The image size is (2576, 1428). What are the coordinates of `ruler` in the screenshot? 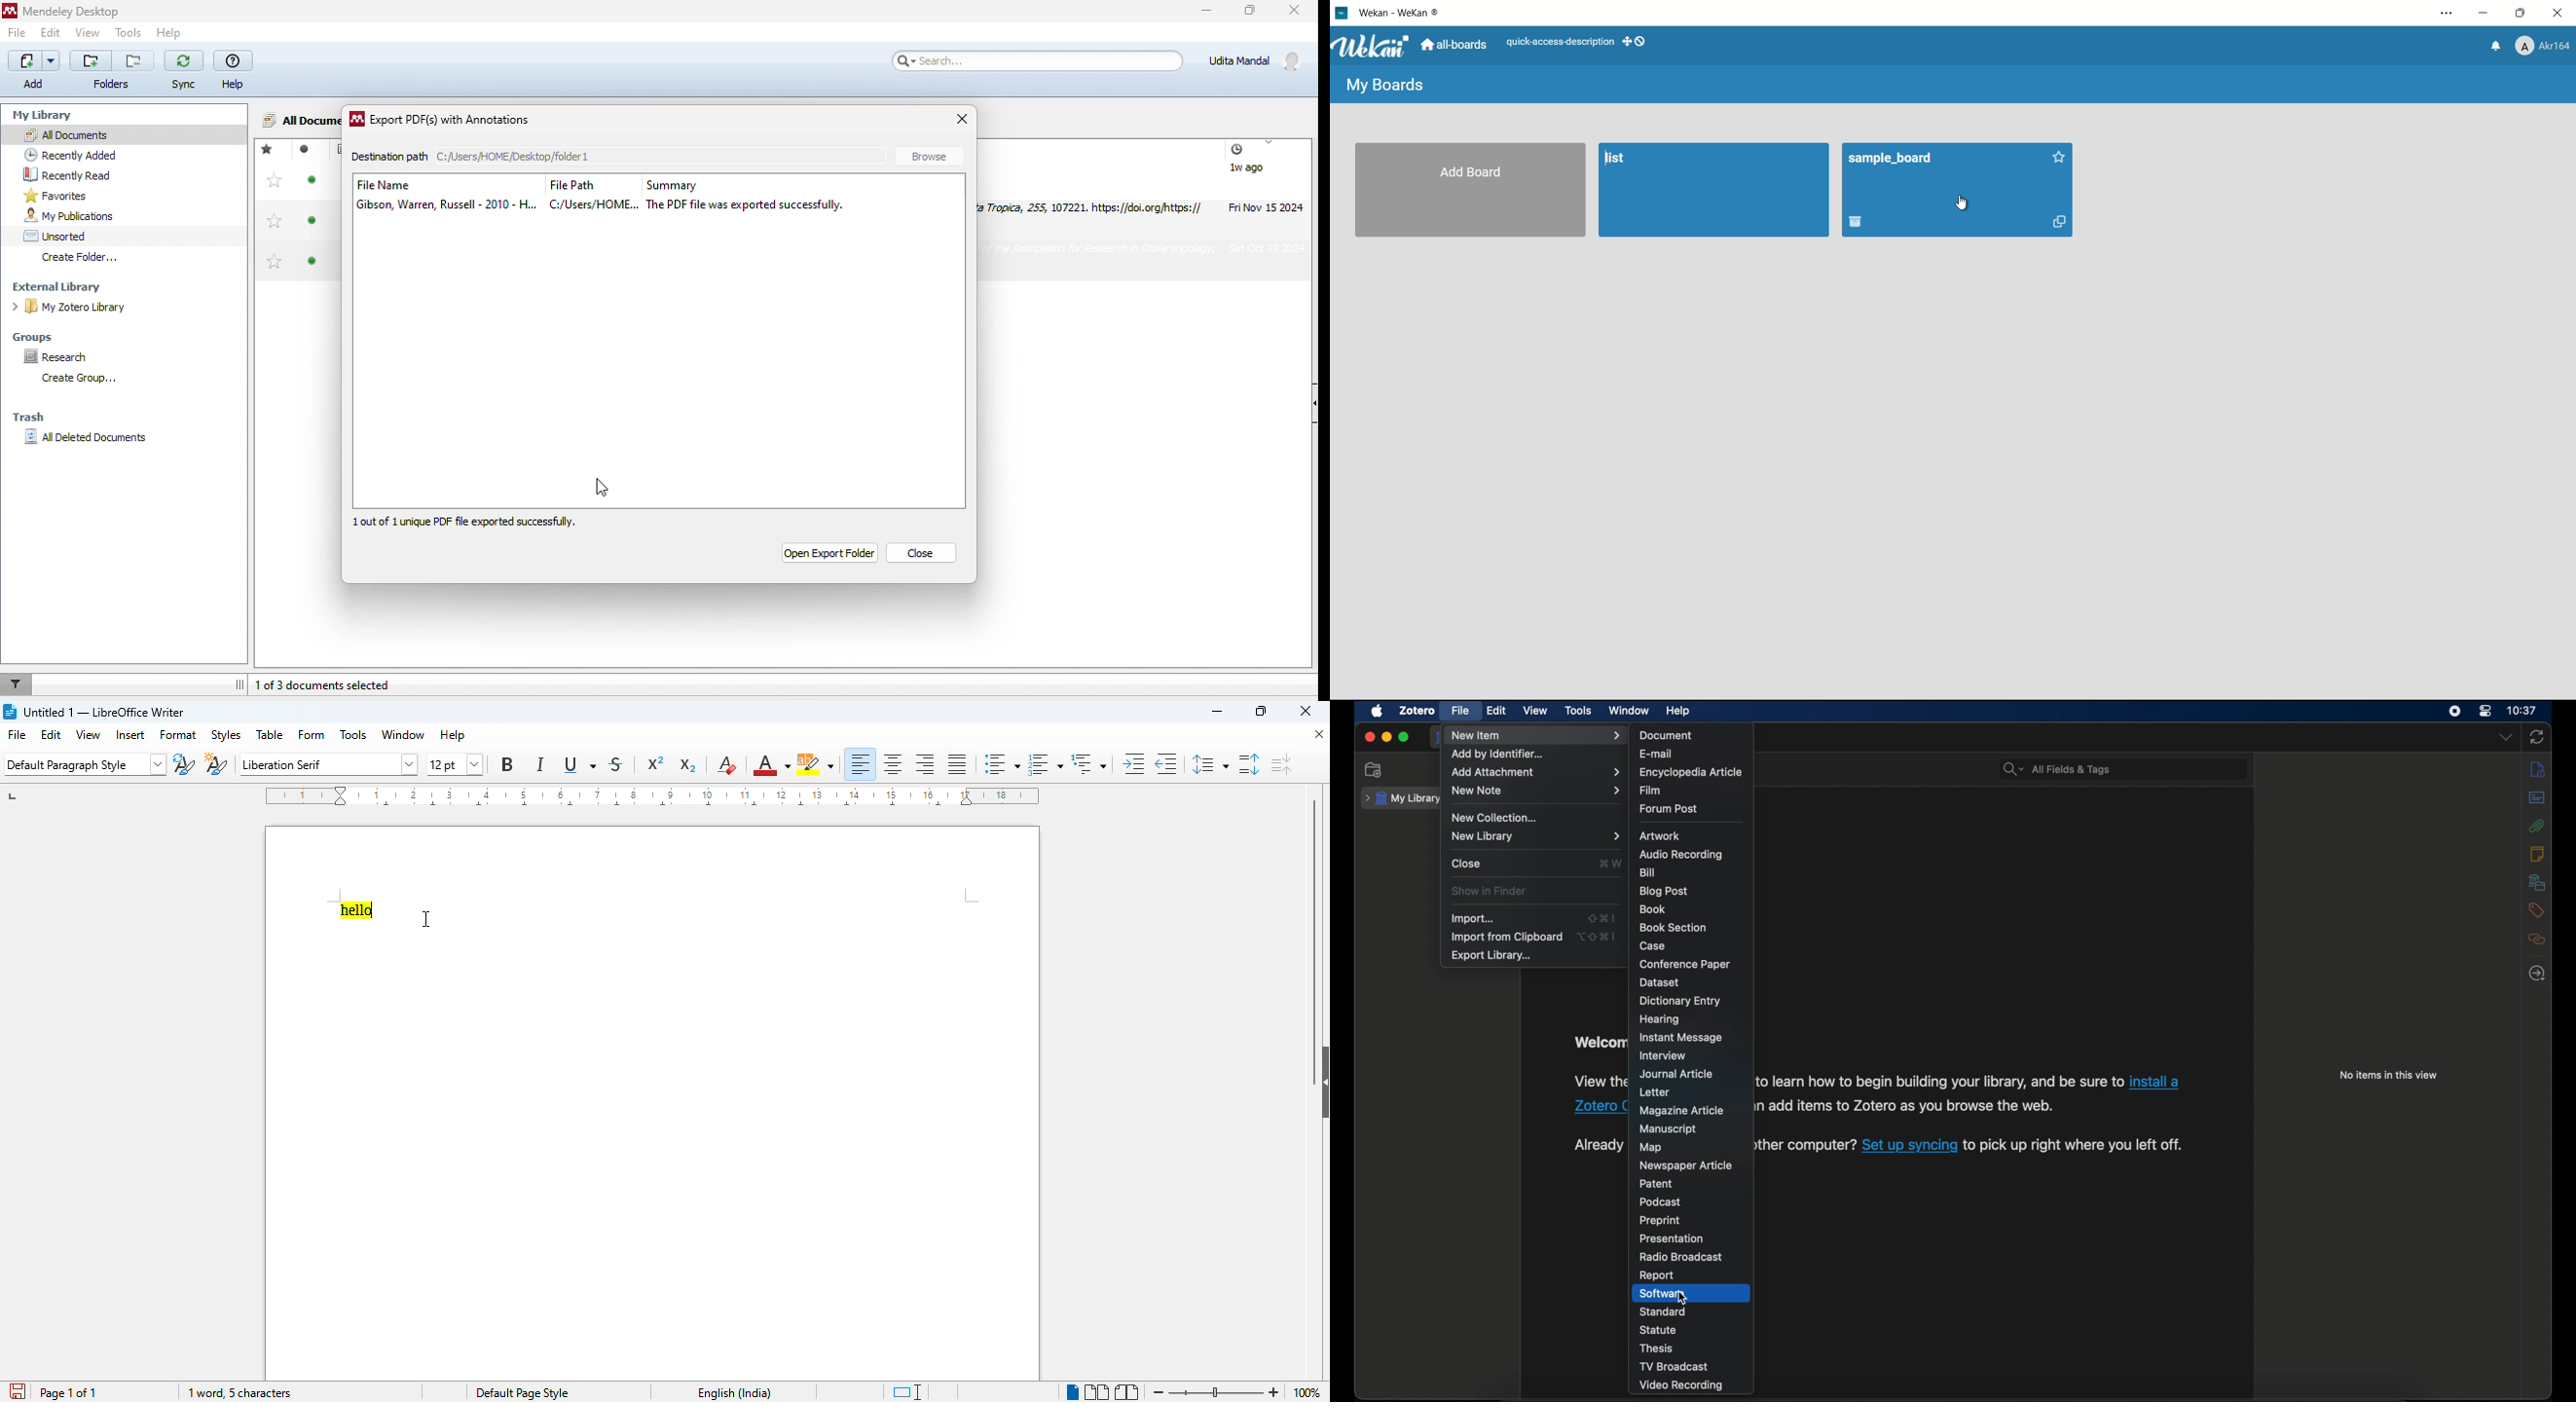 It's located at (651, 795).